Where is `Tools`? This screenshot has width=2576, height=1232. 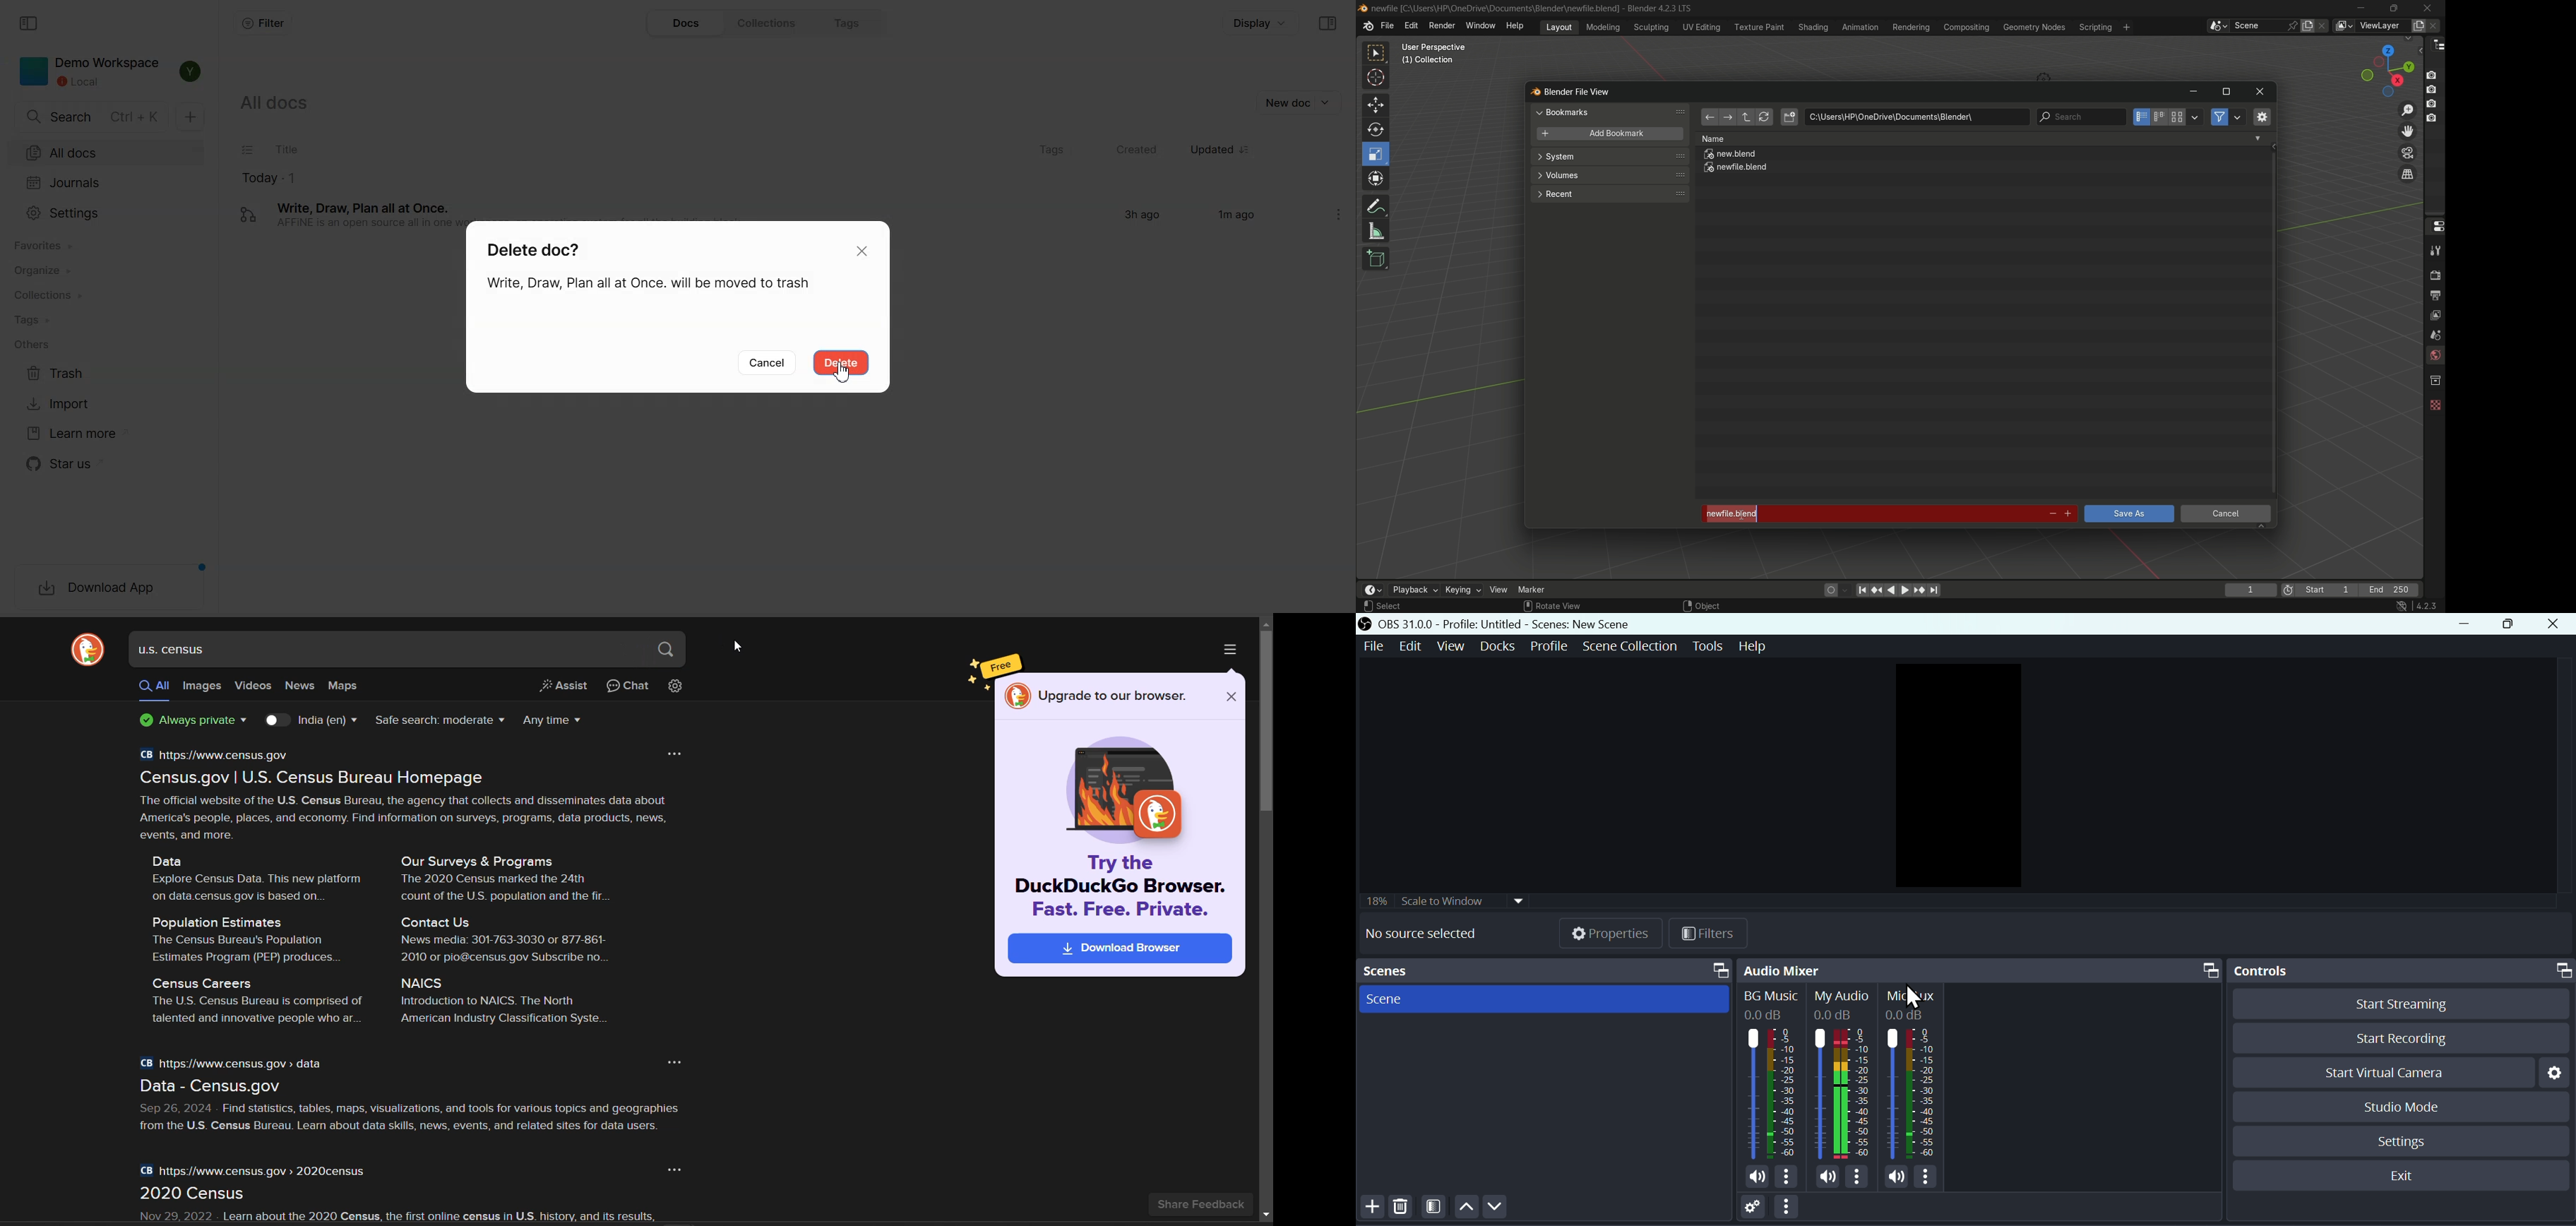 Tools is located at coordinates (1707, 648).